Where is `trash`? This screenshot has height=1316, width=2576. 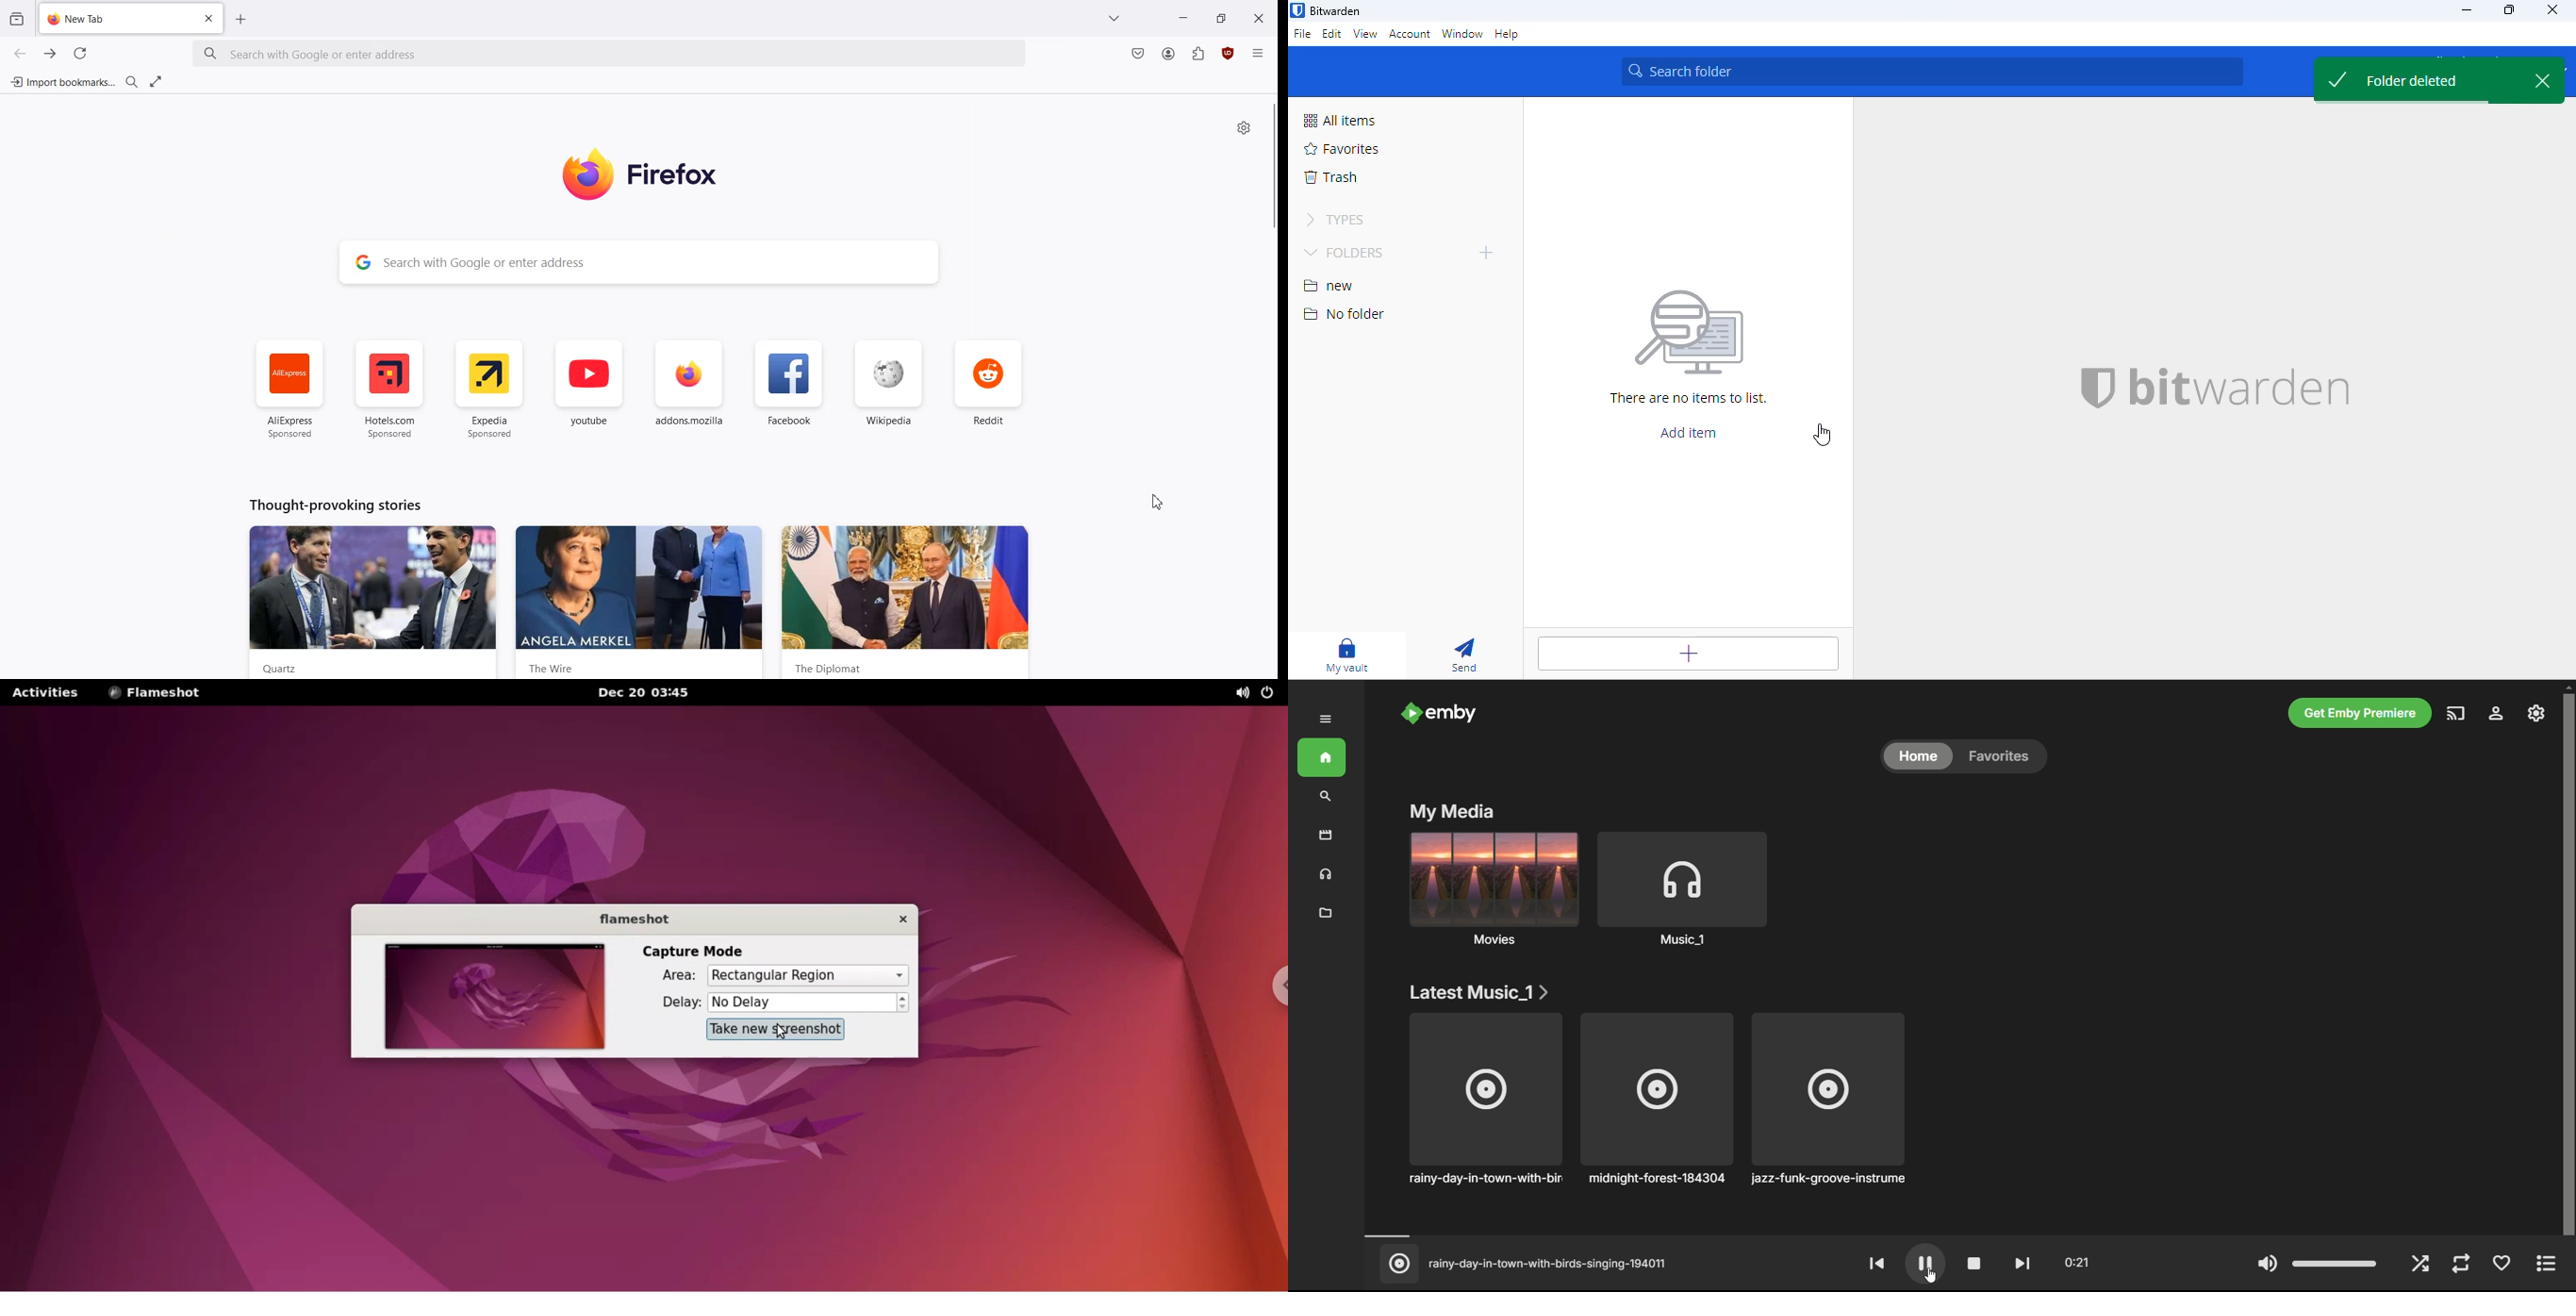 trash is located at coordinates (1332, 177).